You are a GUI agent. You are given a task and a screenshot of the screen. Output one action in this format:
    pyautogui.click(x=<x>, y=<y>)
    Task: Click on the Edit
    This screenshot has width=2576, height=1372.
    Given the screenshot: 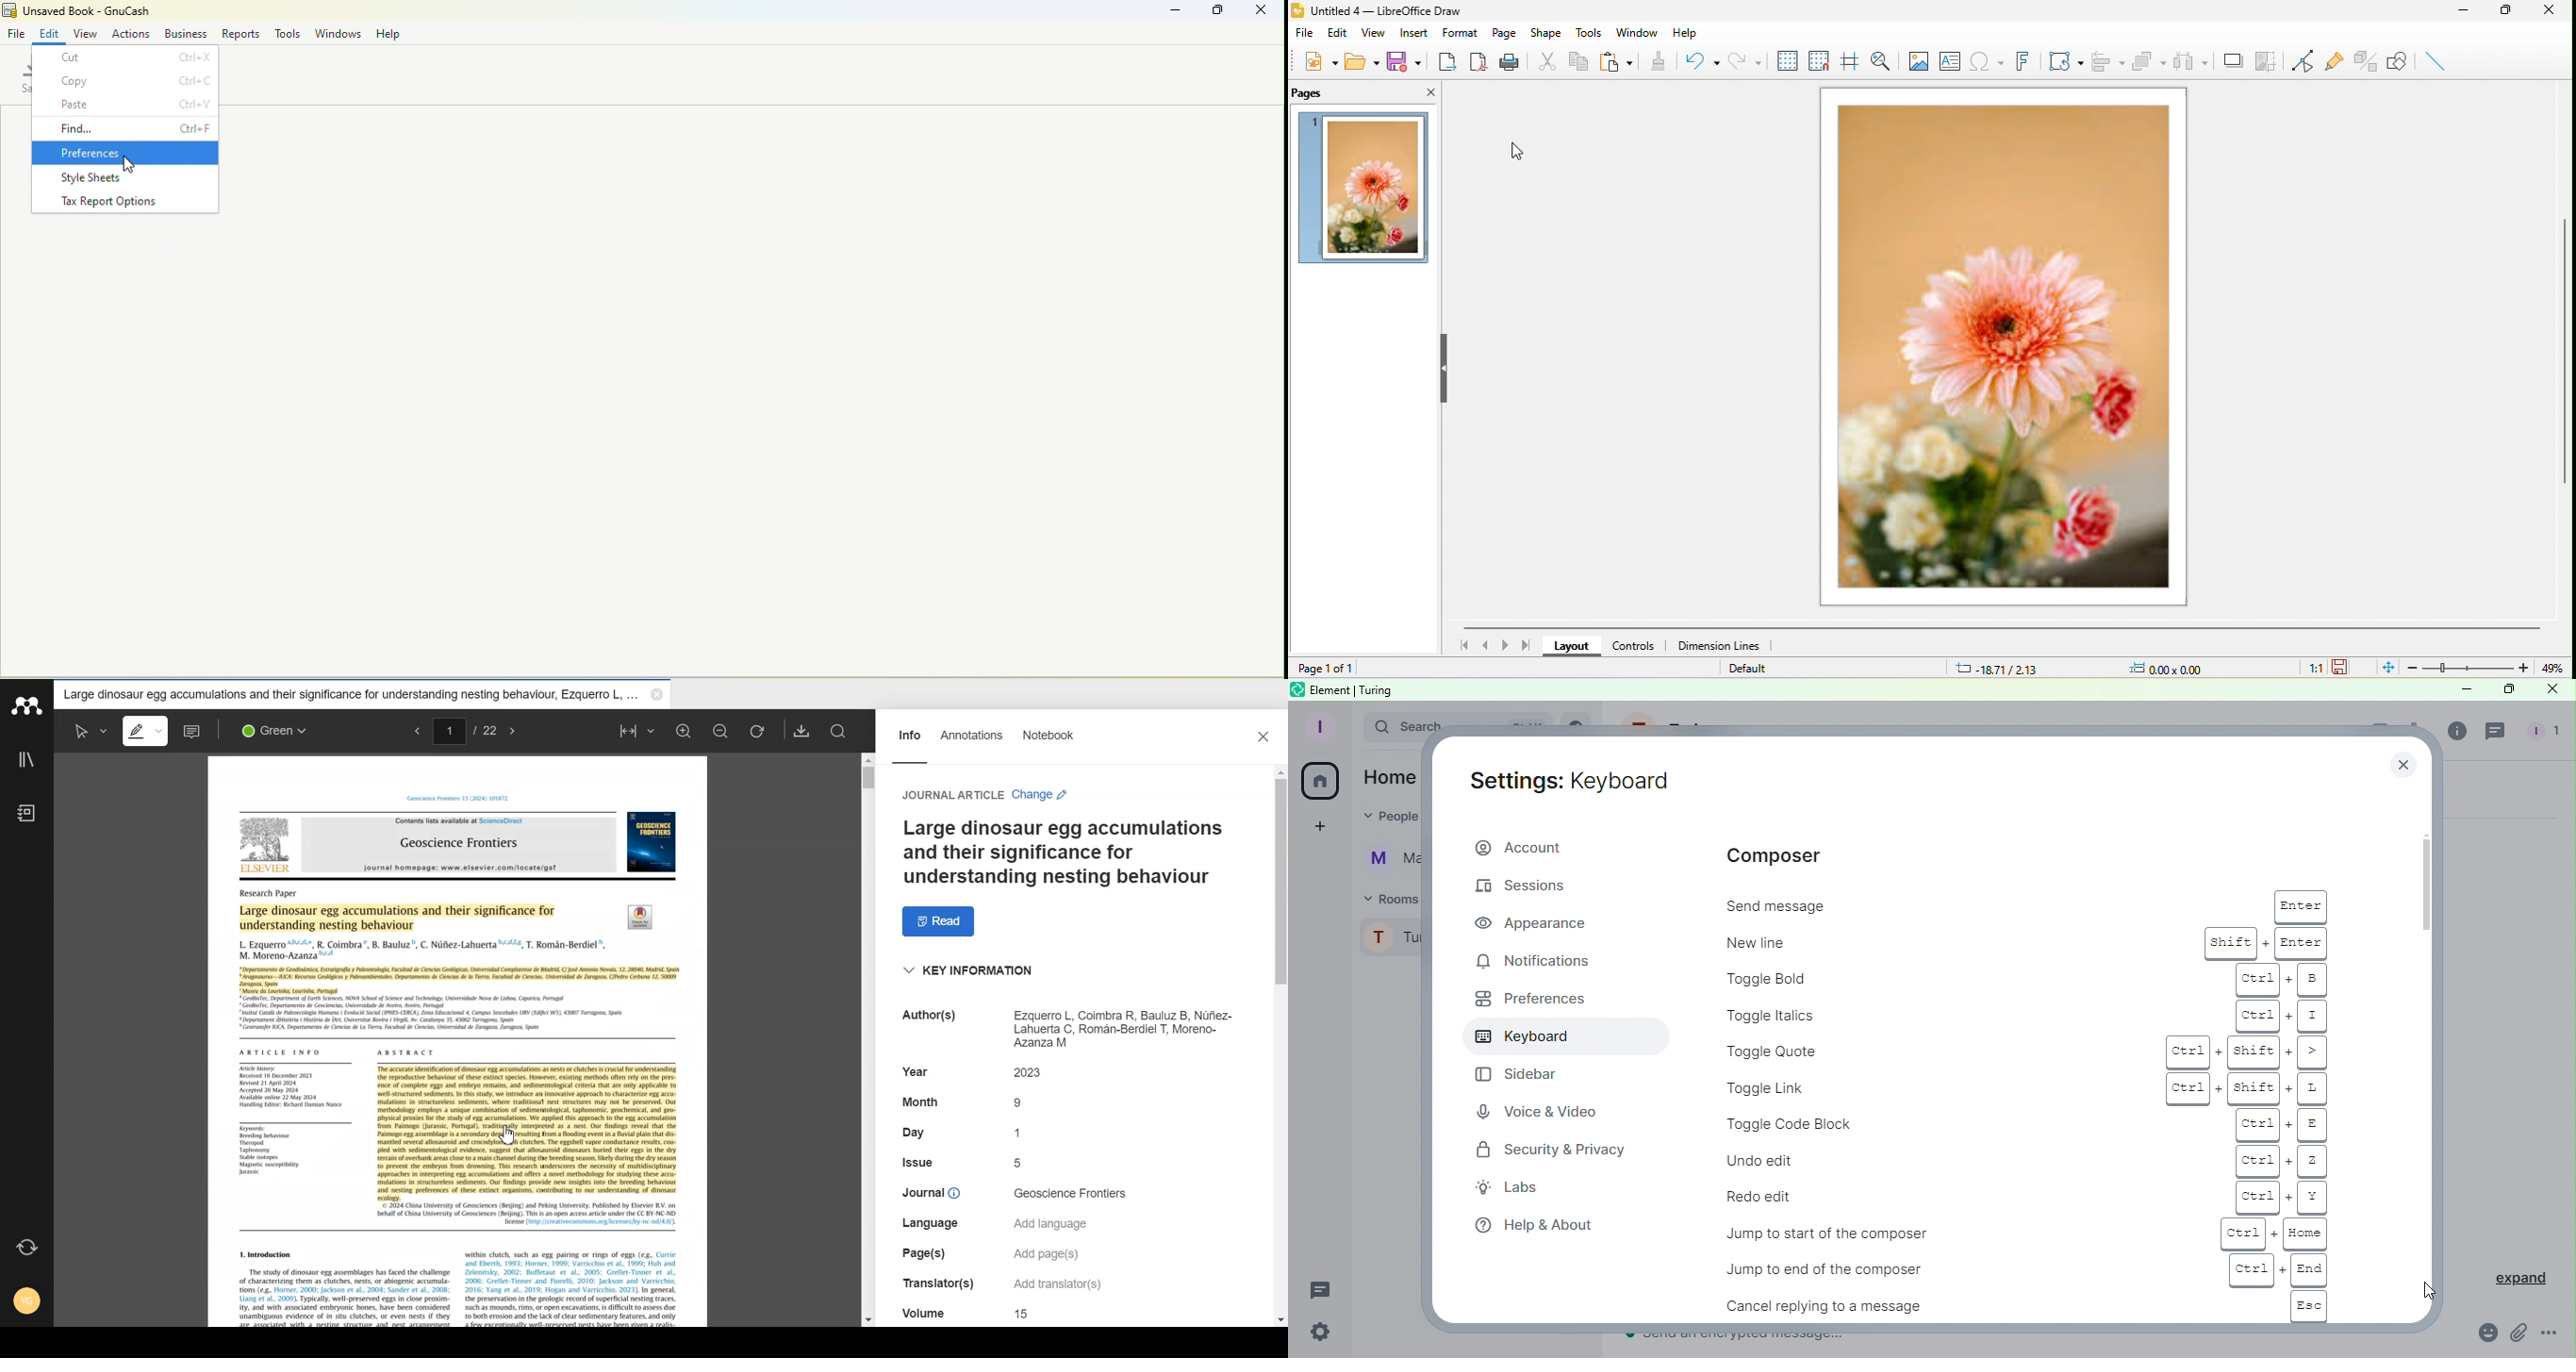 What is the action you would take?
    pyautogui.click(x=50, y=31)
    